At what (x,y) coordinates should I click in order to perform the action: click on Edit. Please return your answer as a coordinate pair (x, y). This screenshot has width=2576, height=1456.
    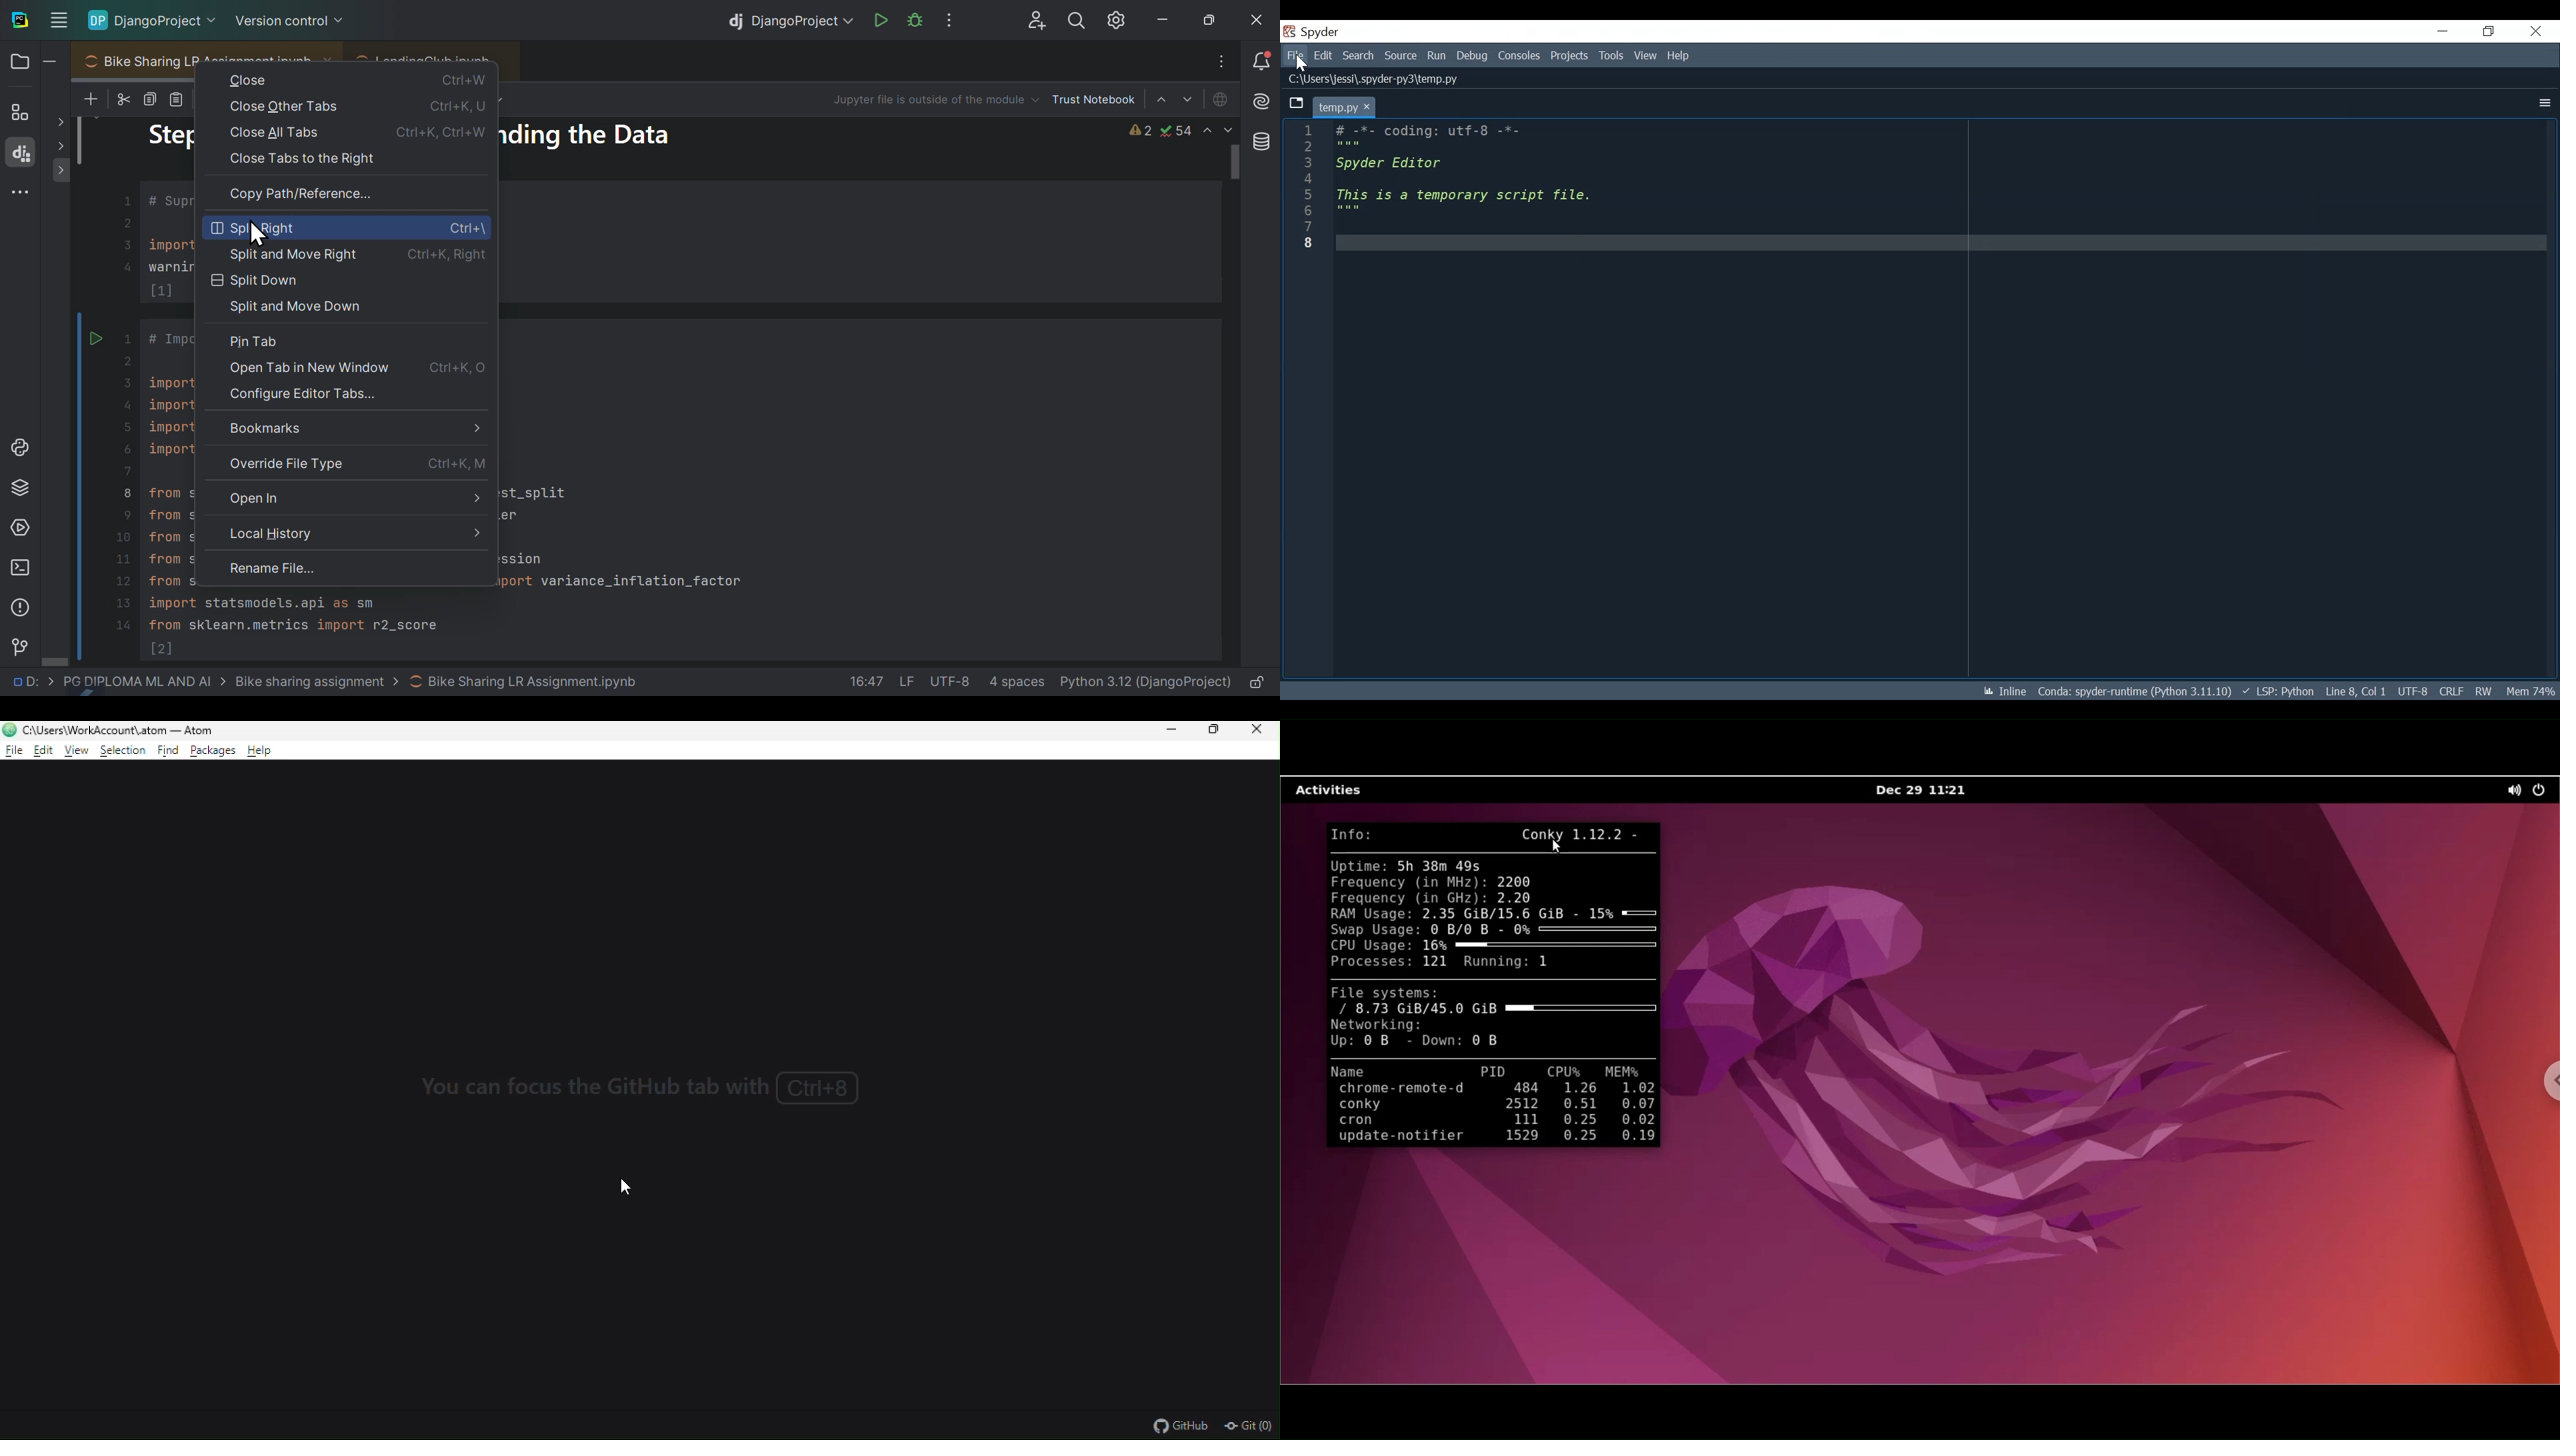
    Looking at the image, I should click on (44, 751).